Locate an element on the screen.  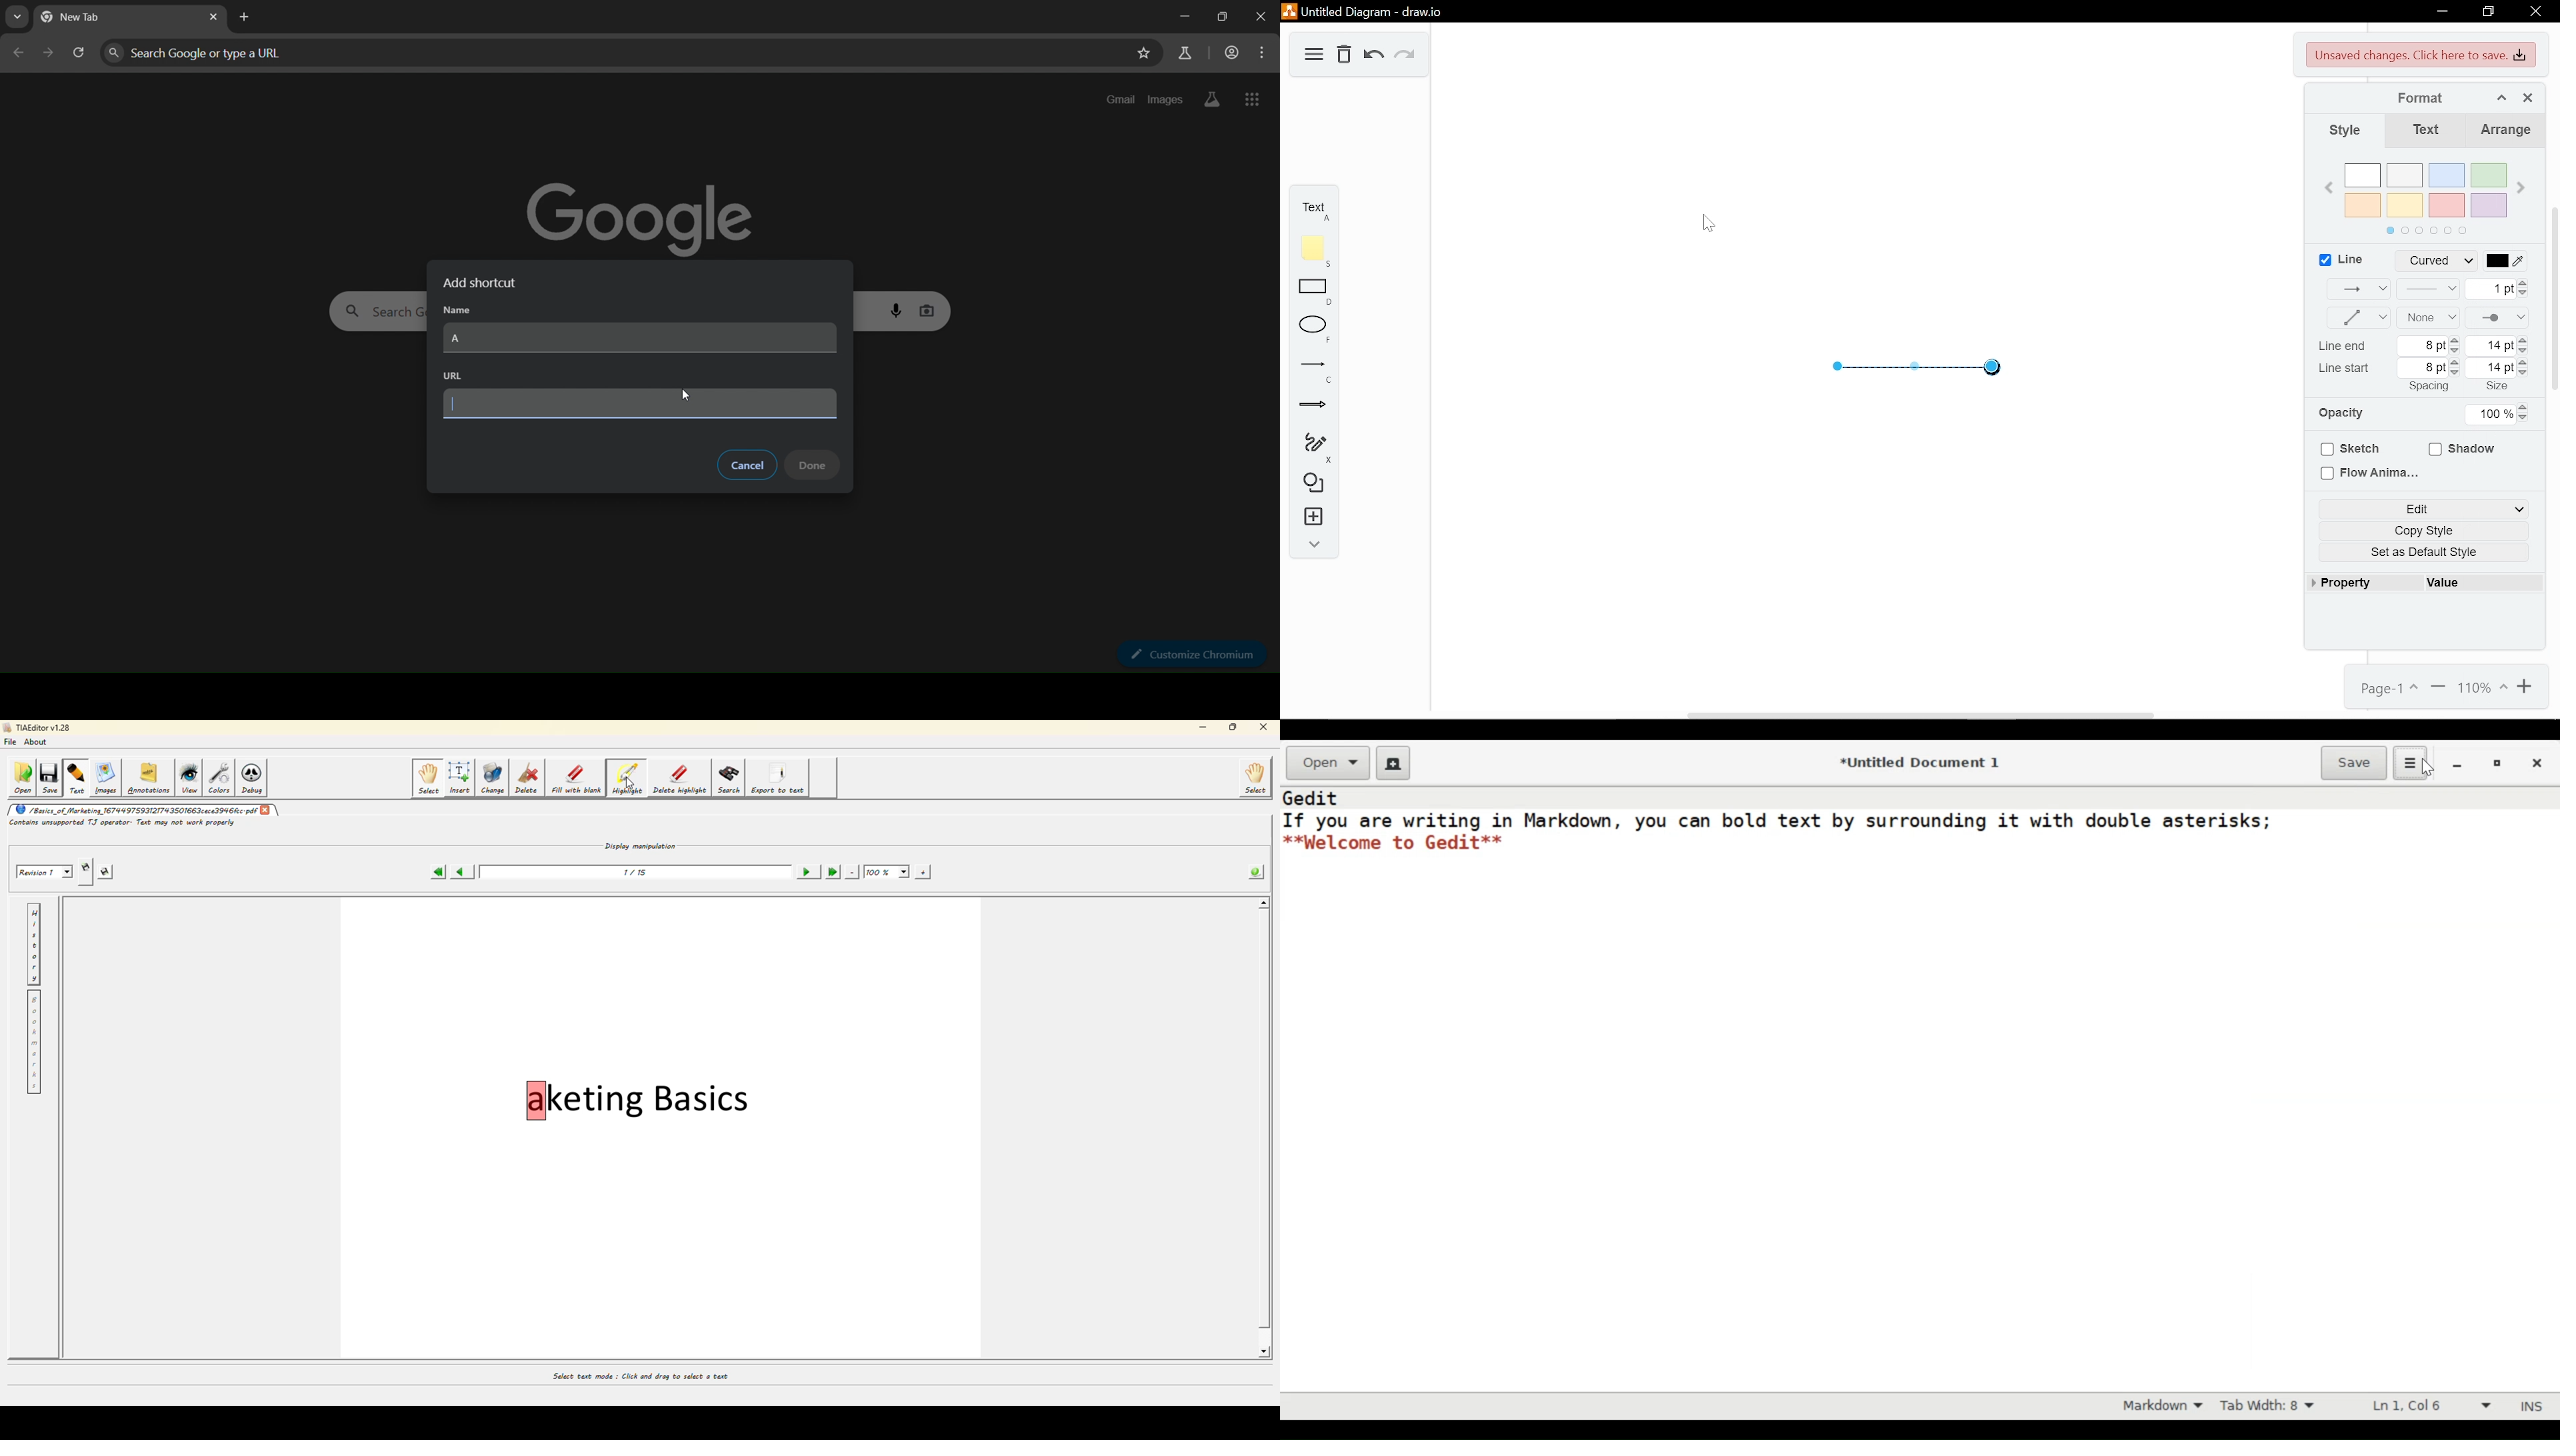
Current line end size is located at coordinates (2494, 346).